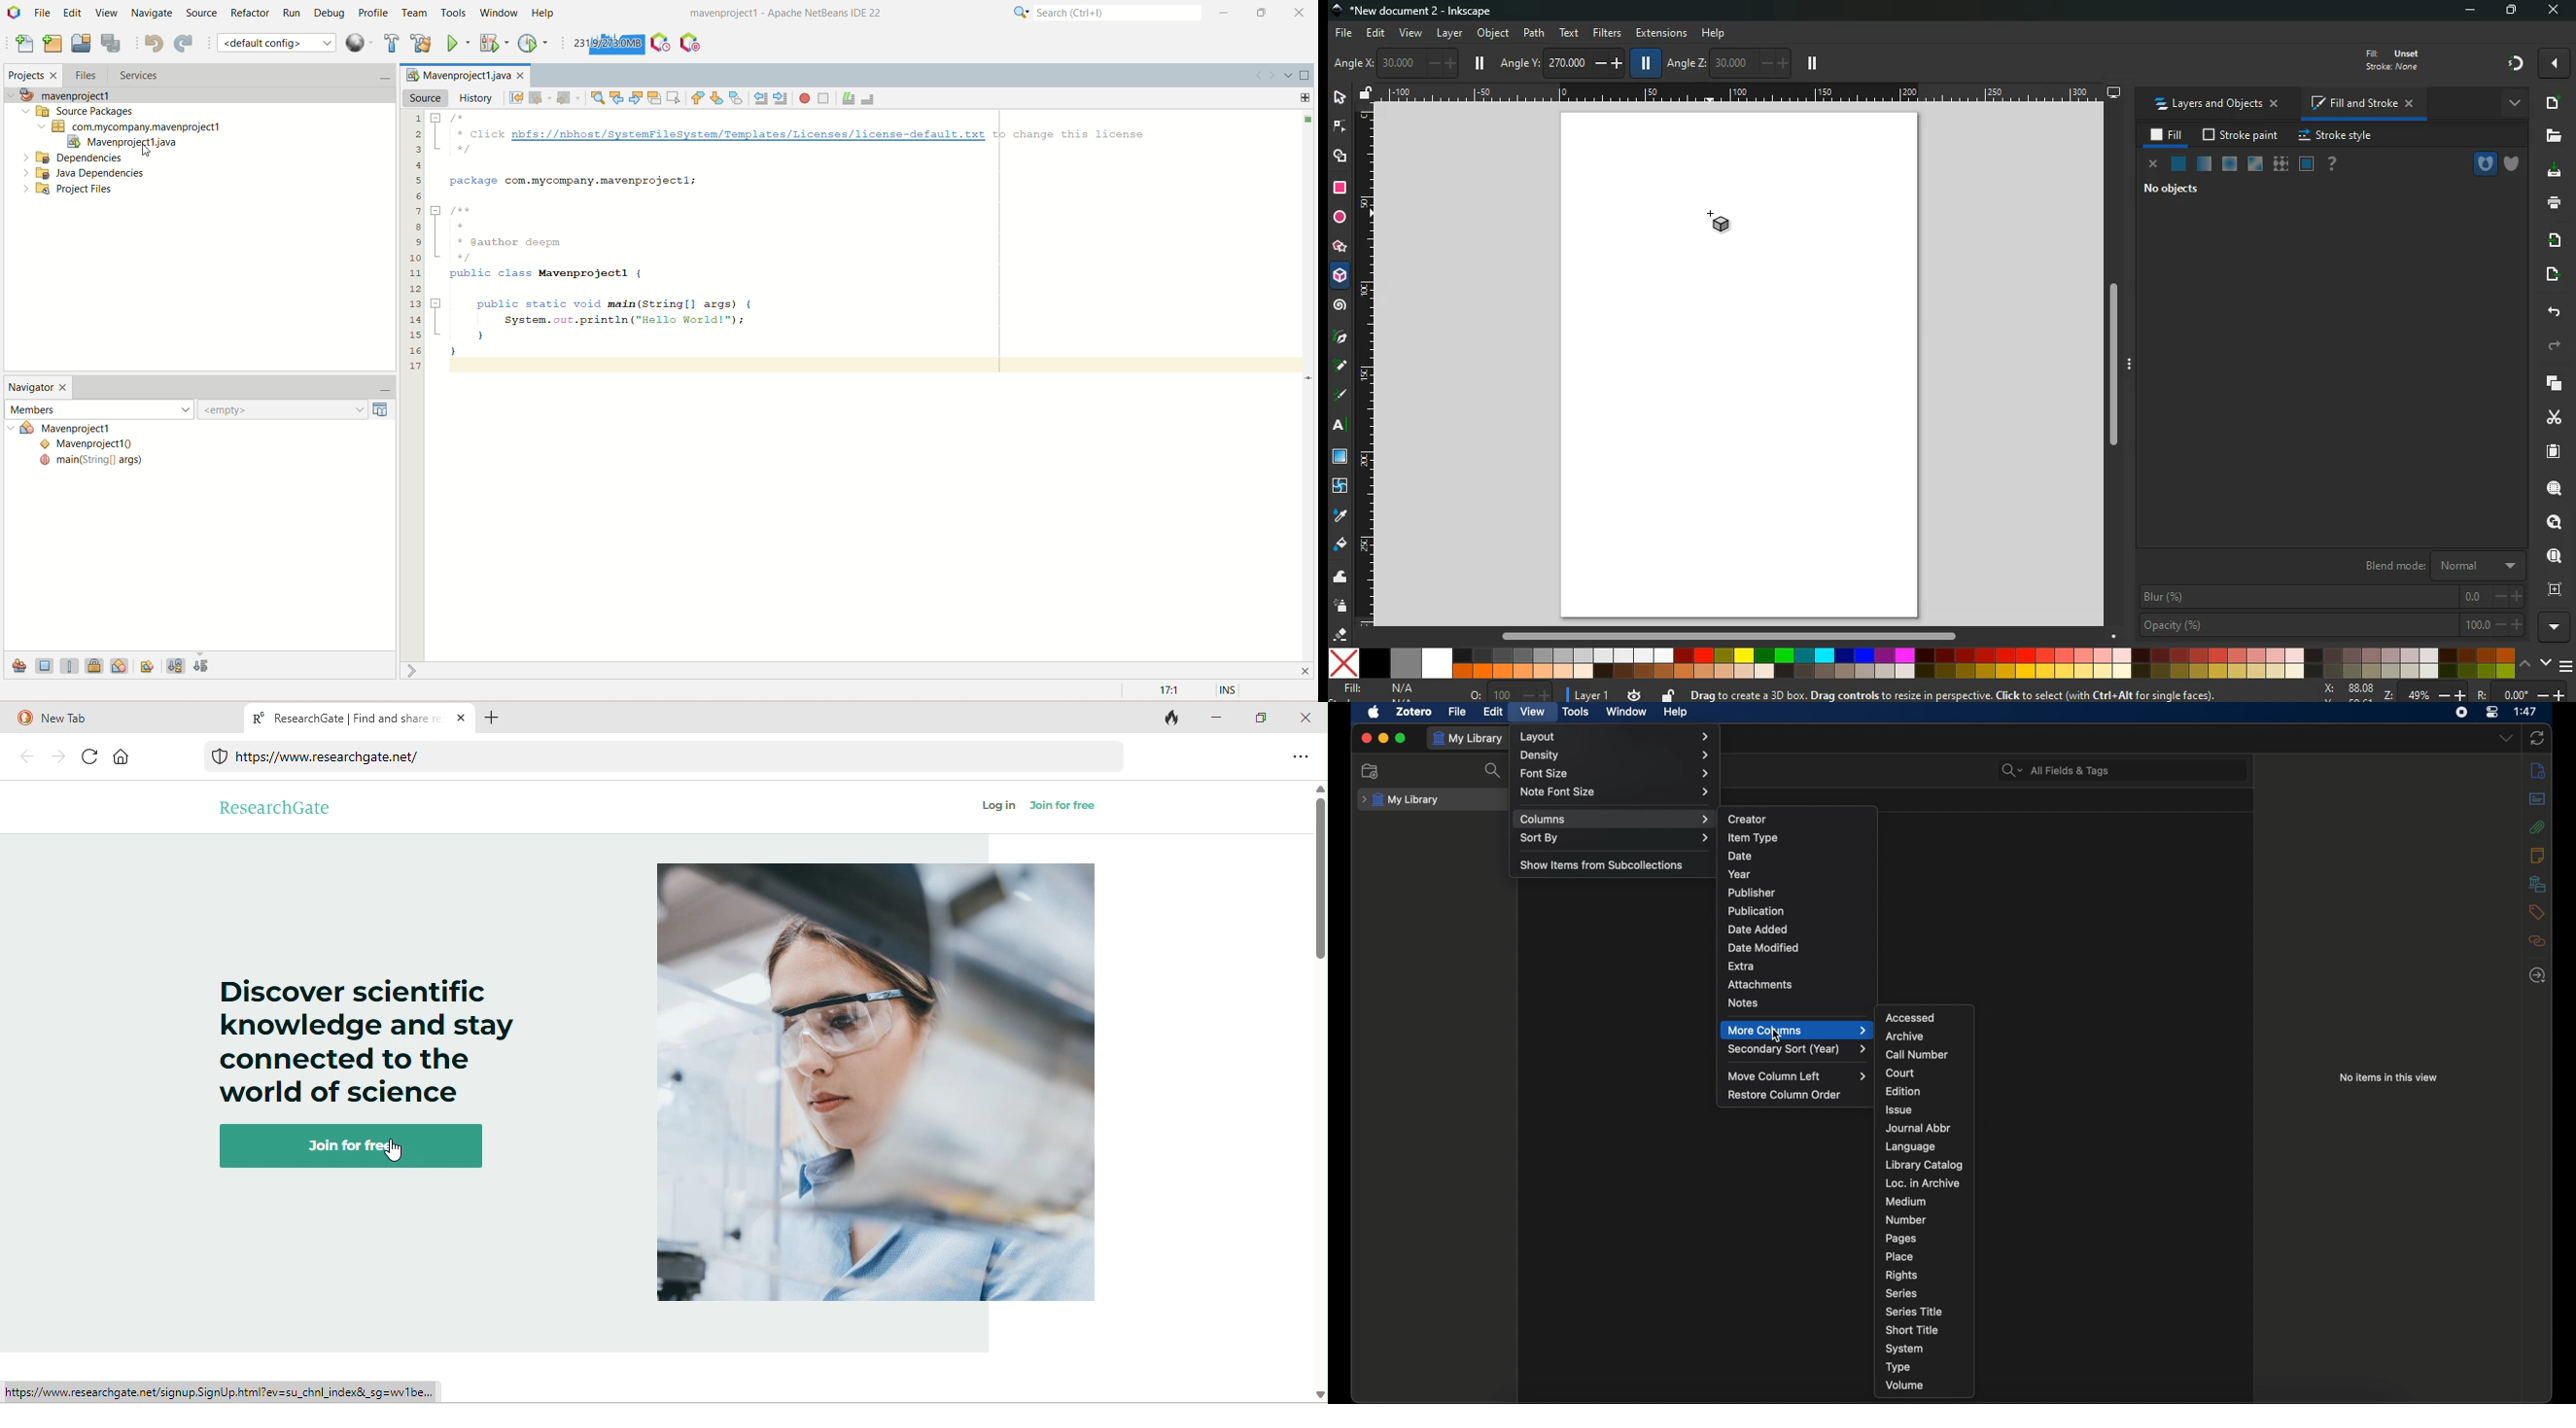  Describe the element at coordinates (1898, 1110) in the screenshot. I see `issue` at that location.